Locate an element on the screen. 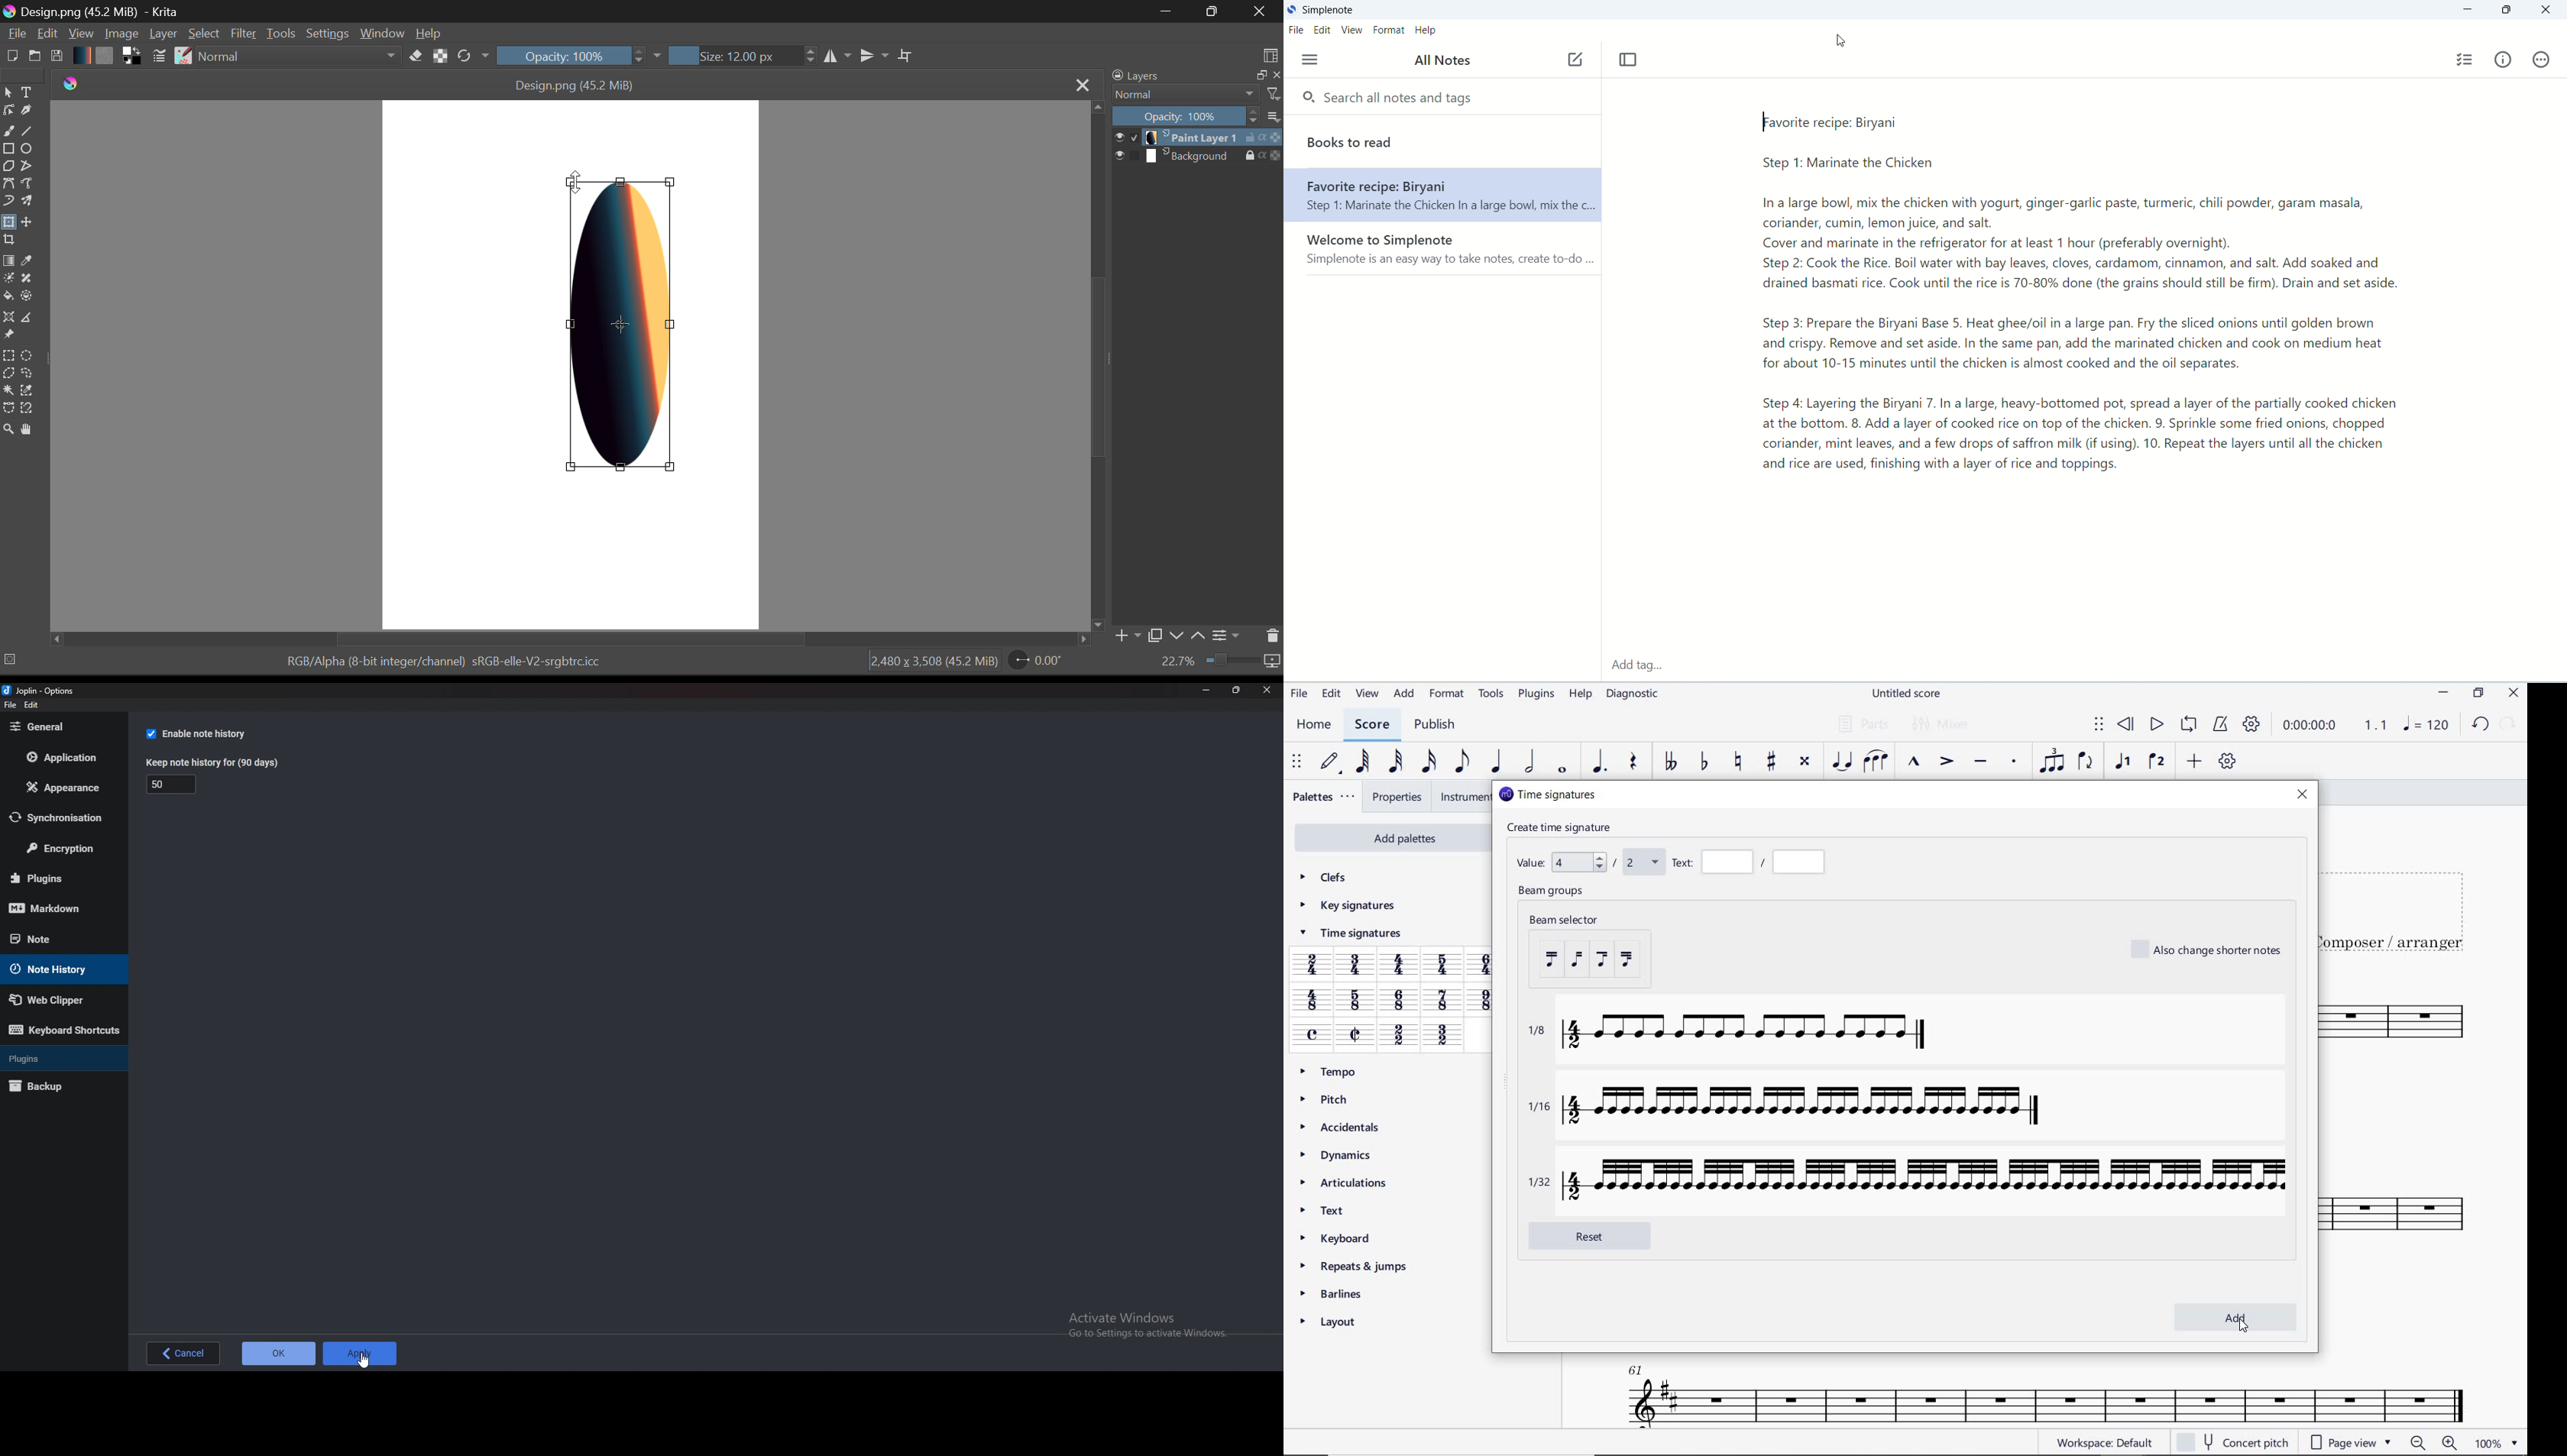  Filter is located at coordinates (244, 33).